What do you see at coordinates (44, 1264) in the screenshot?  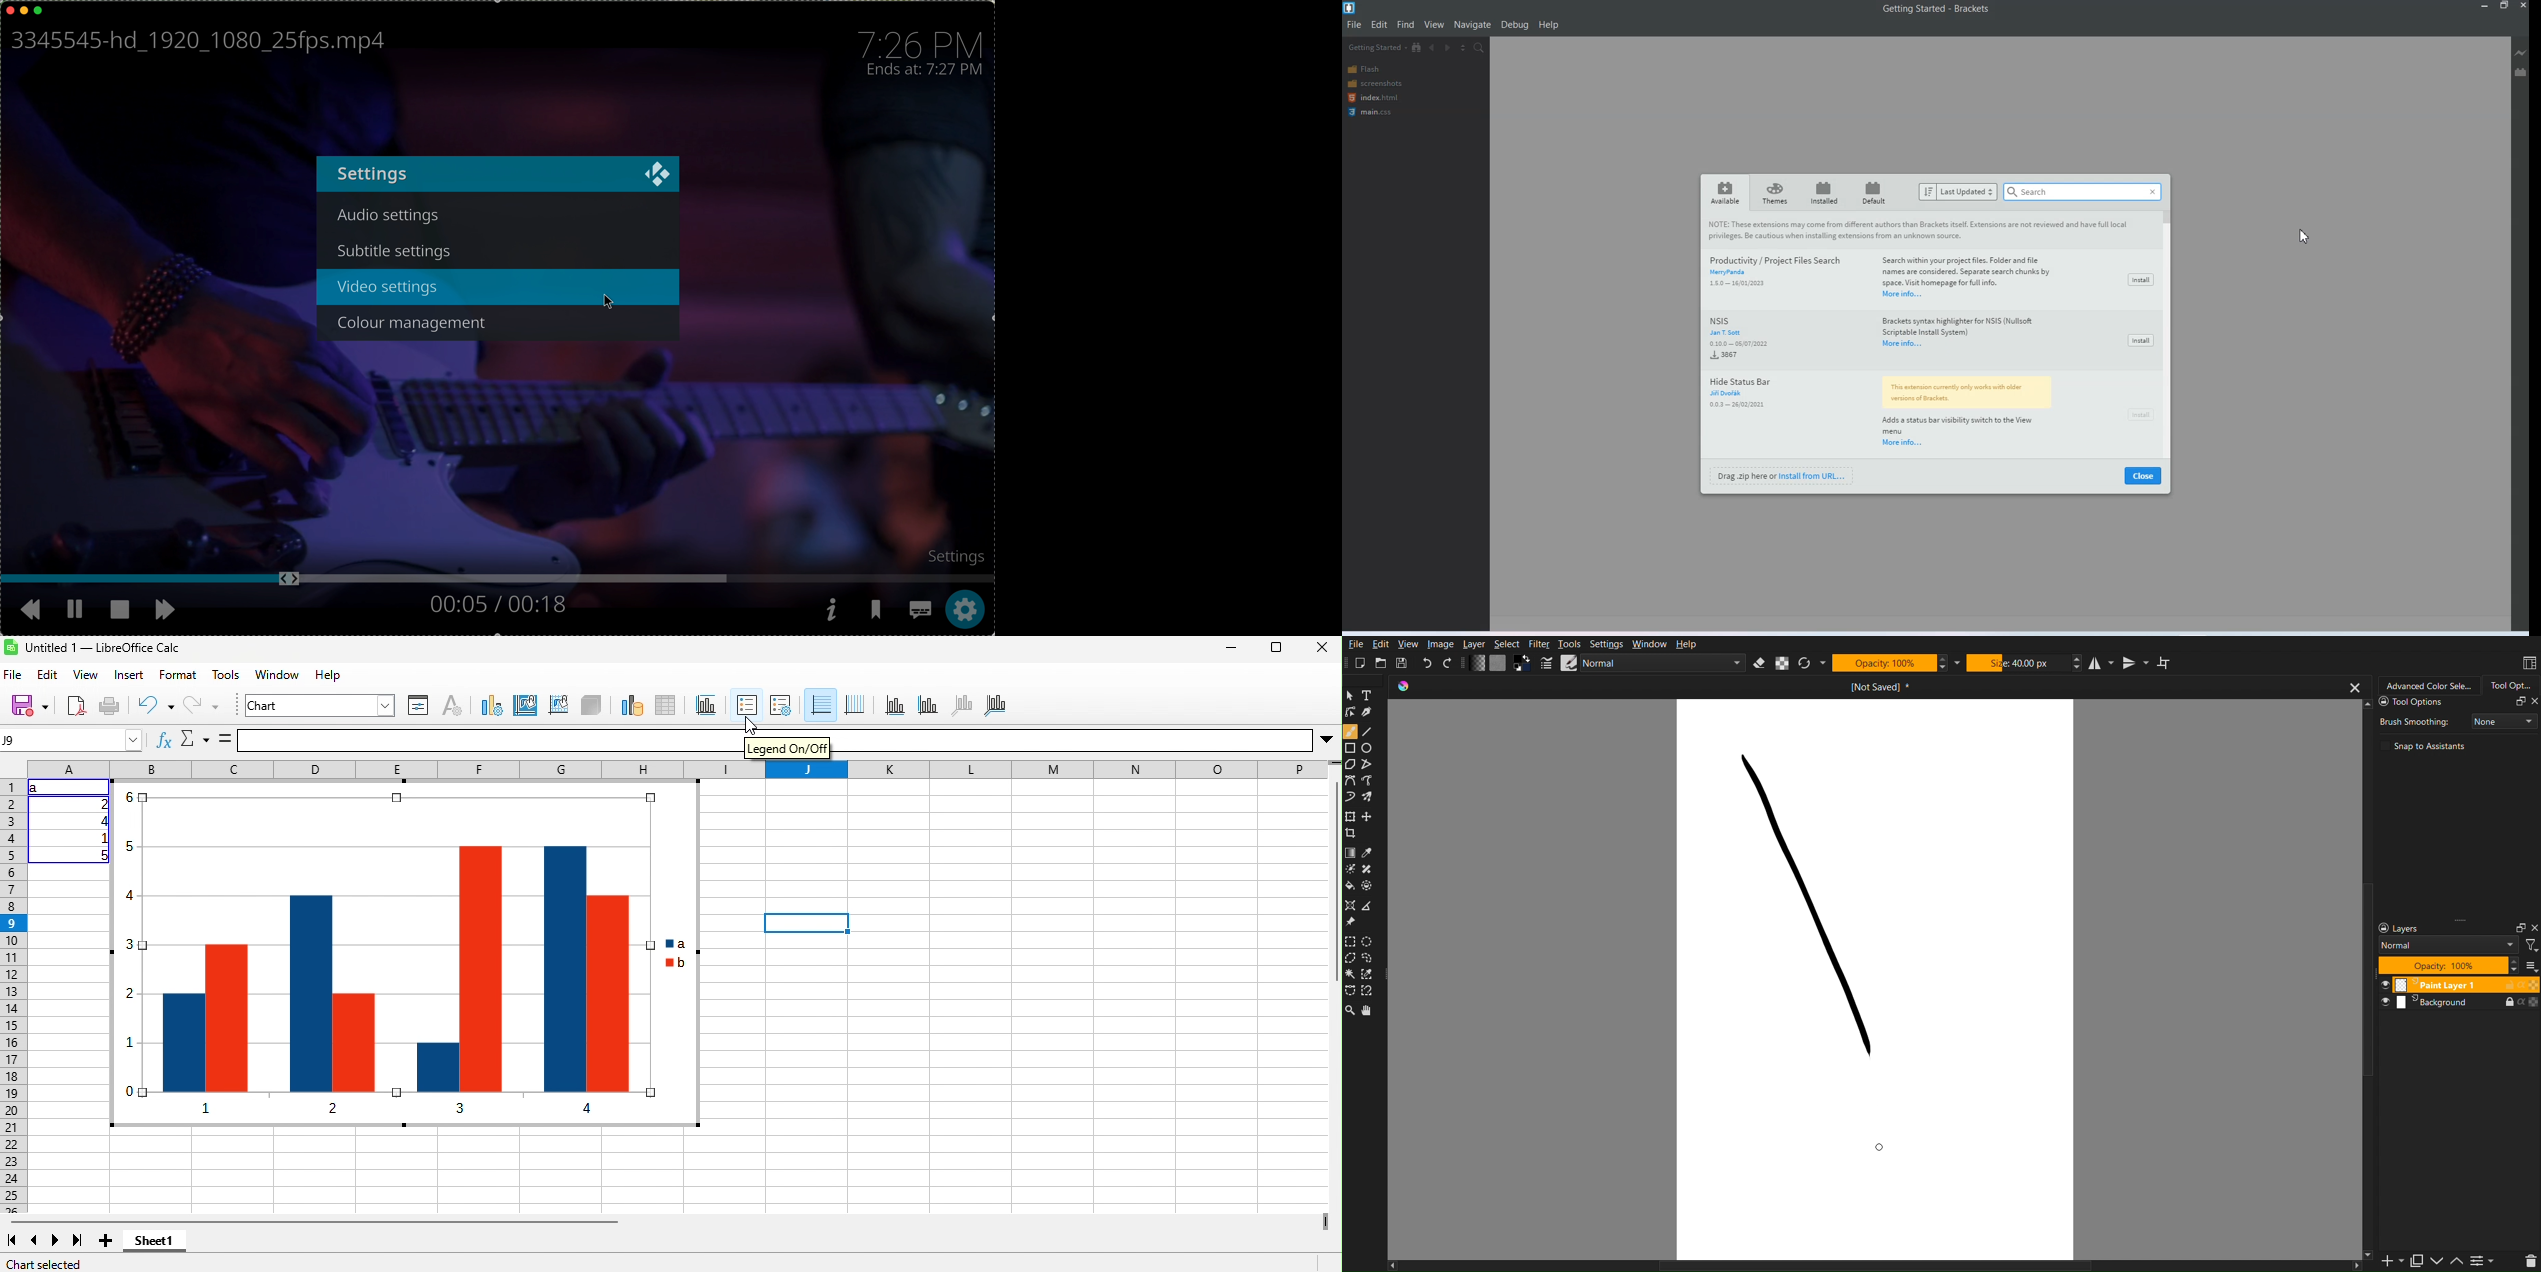 I see `chart selected` at bounding box center [44, 1264].